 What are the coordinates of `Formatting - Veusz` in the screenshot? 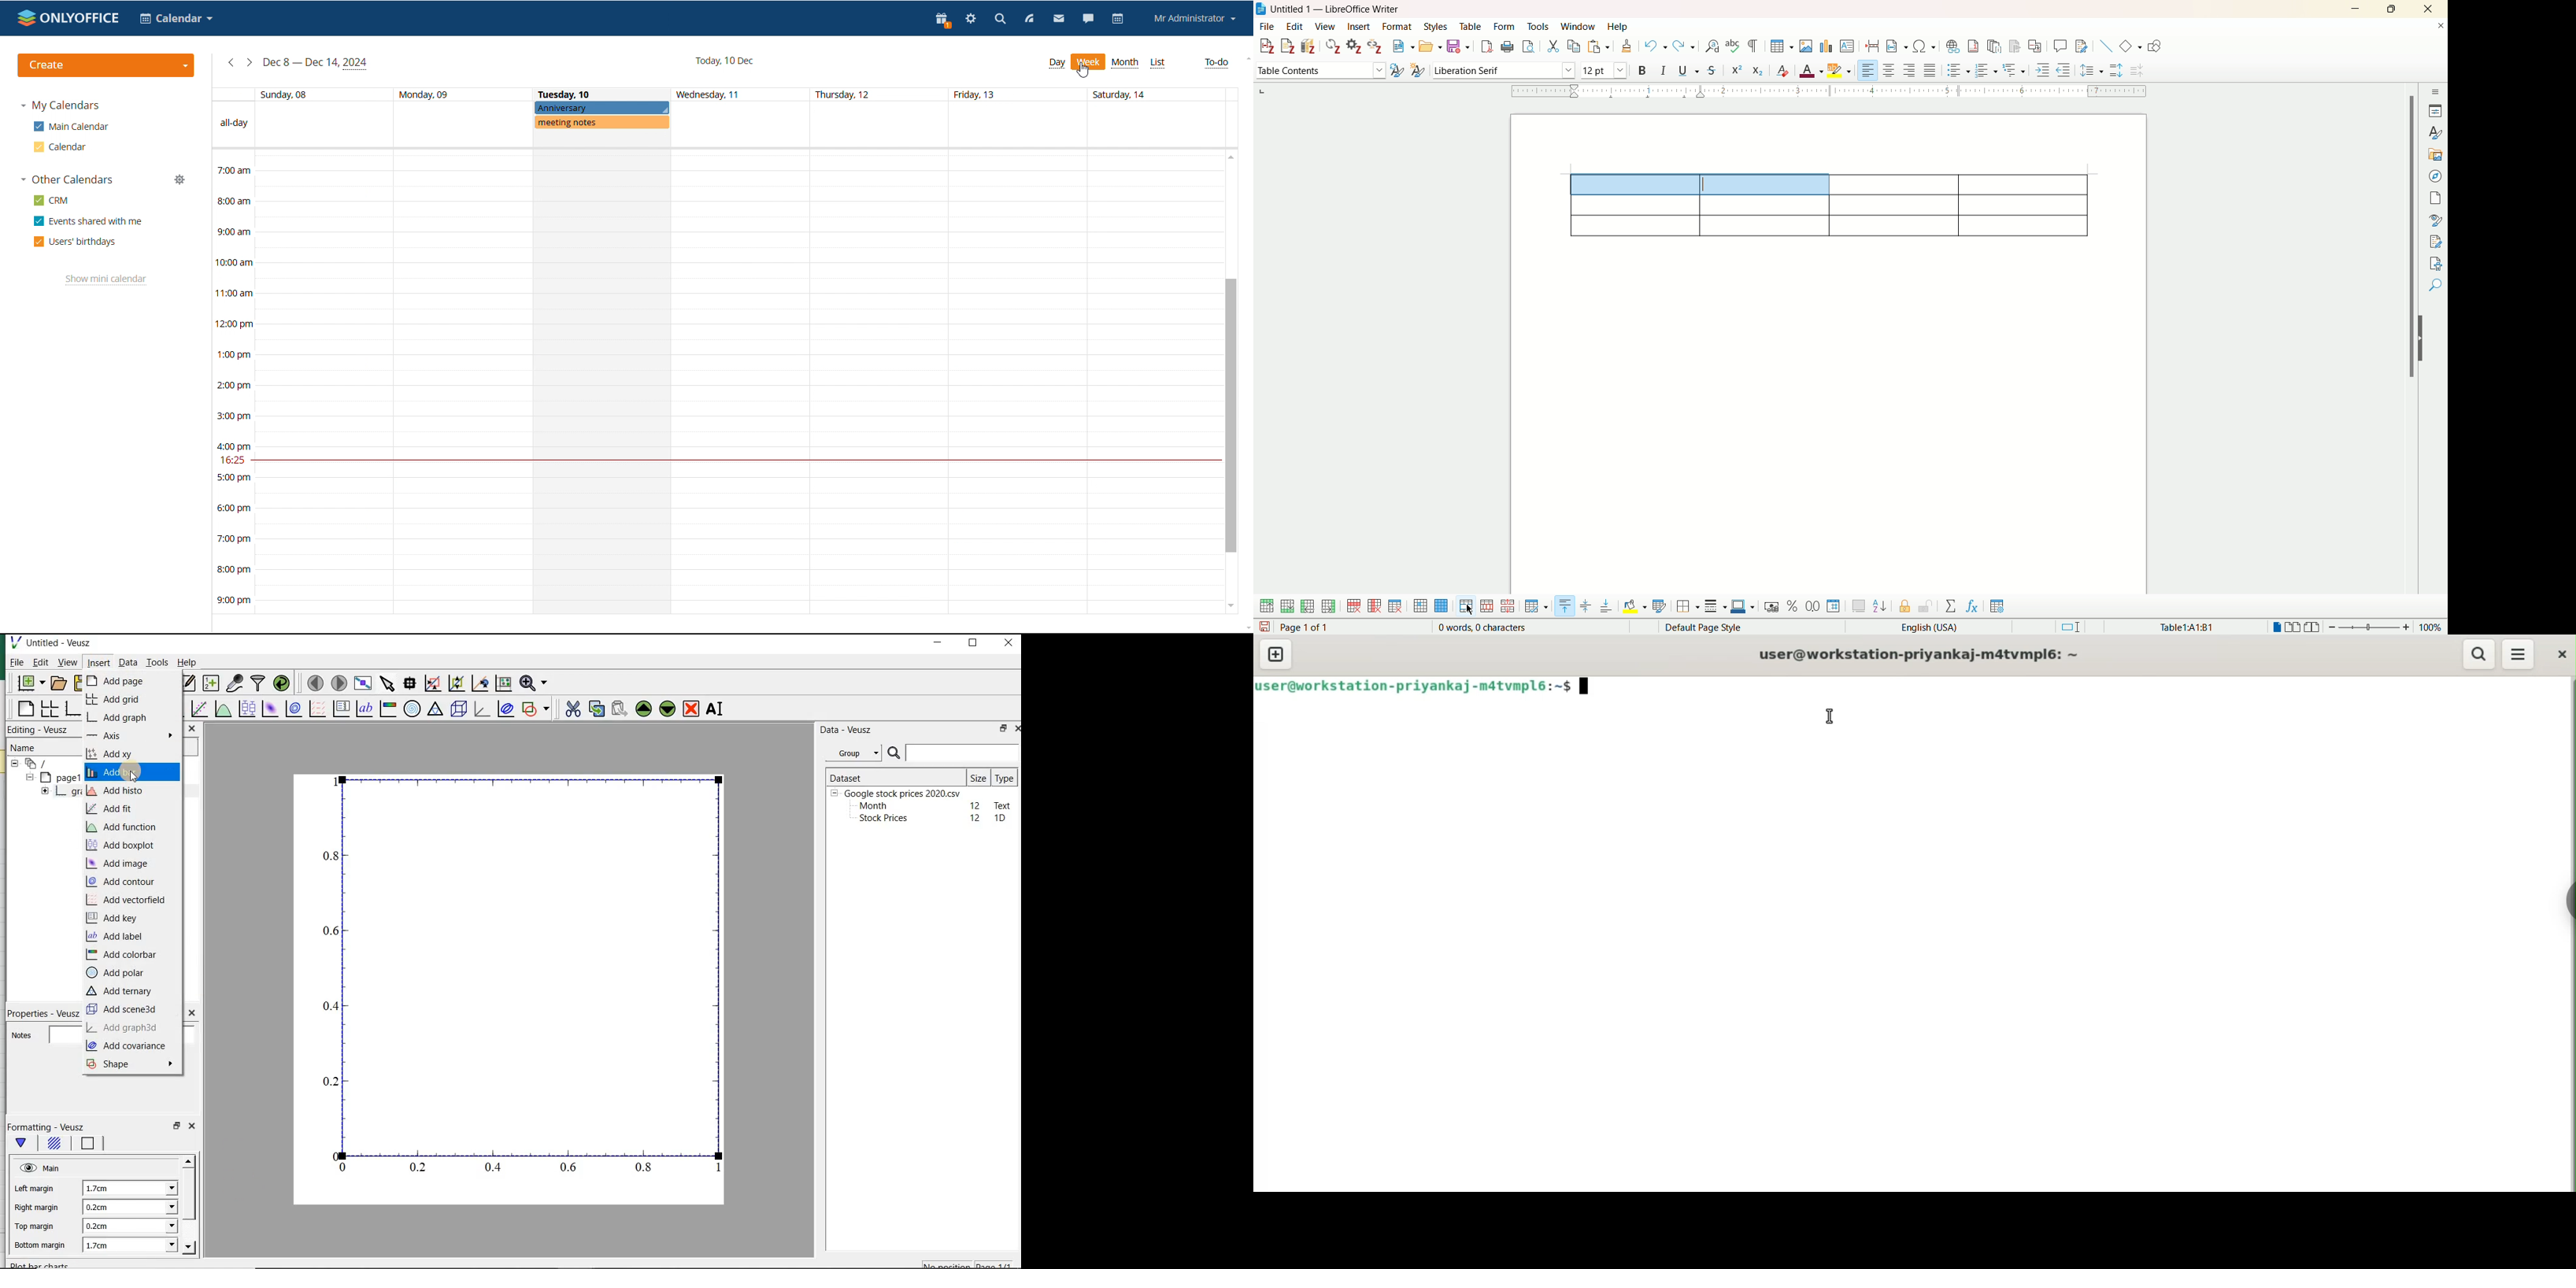 It's located at (50, 1127).